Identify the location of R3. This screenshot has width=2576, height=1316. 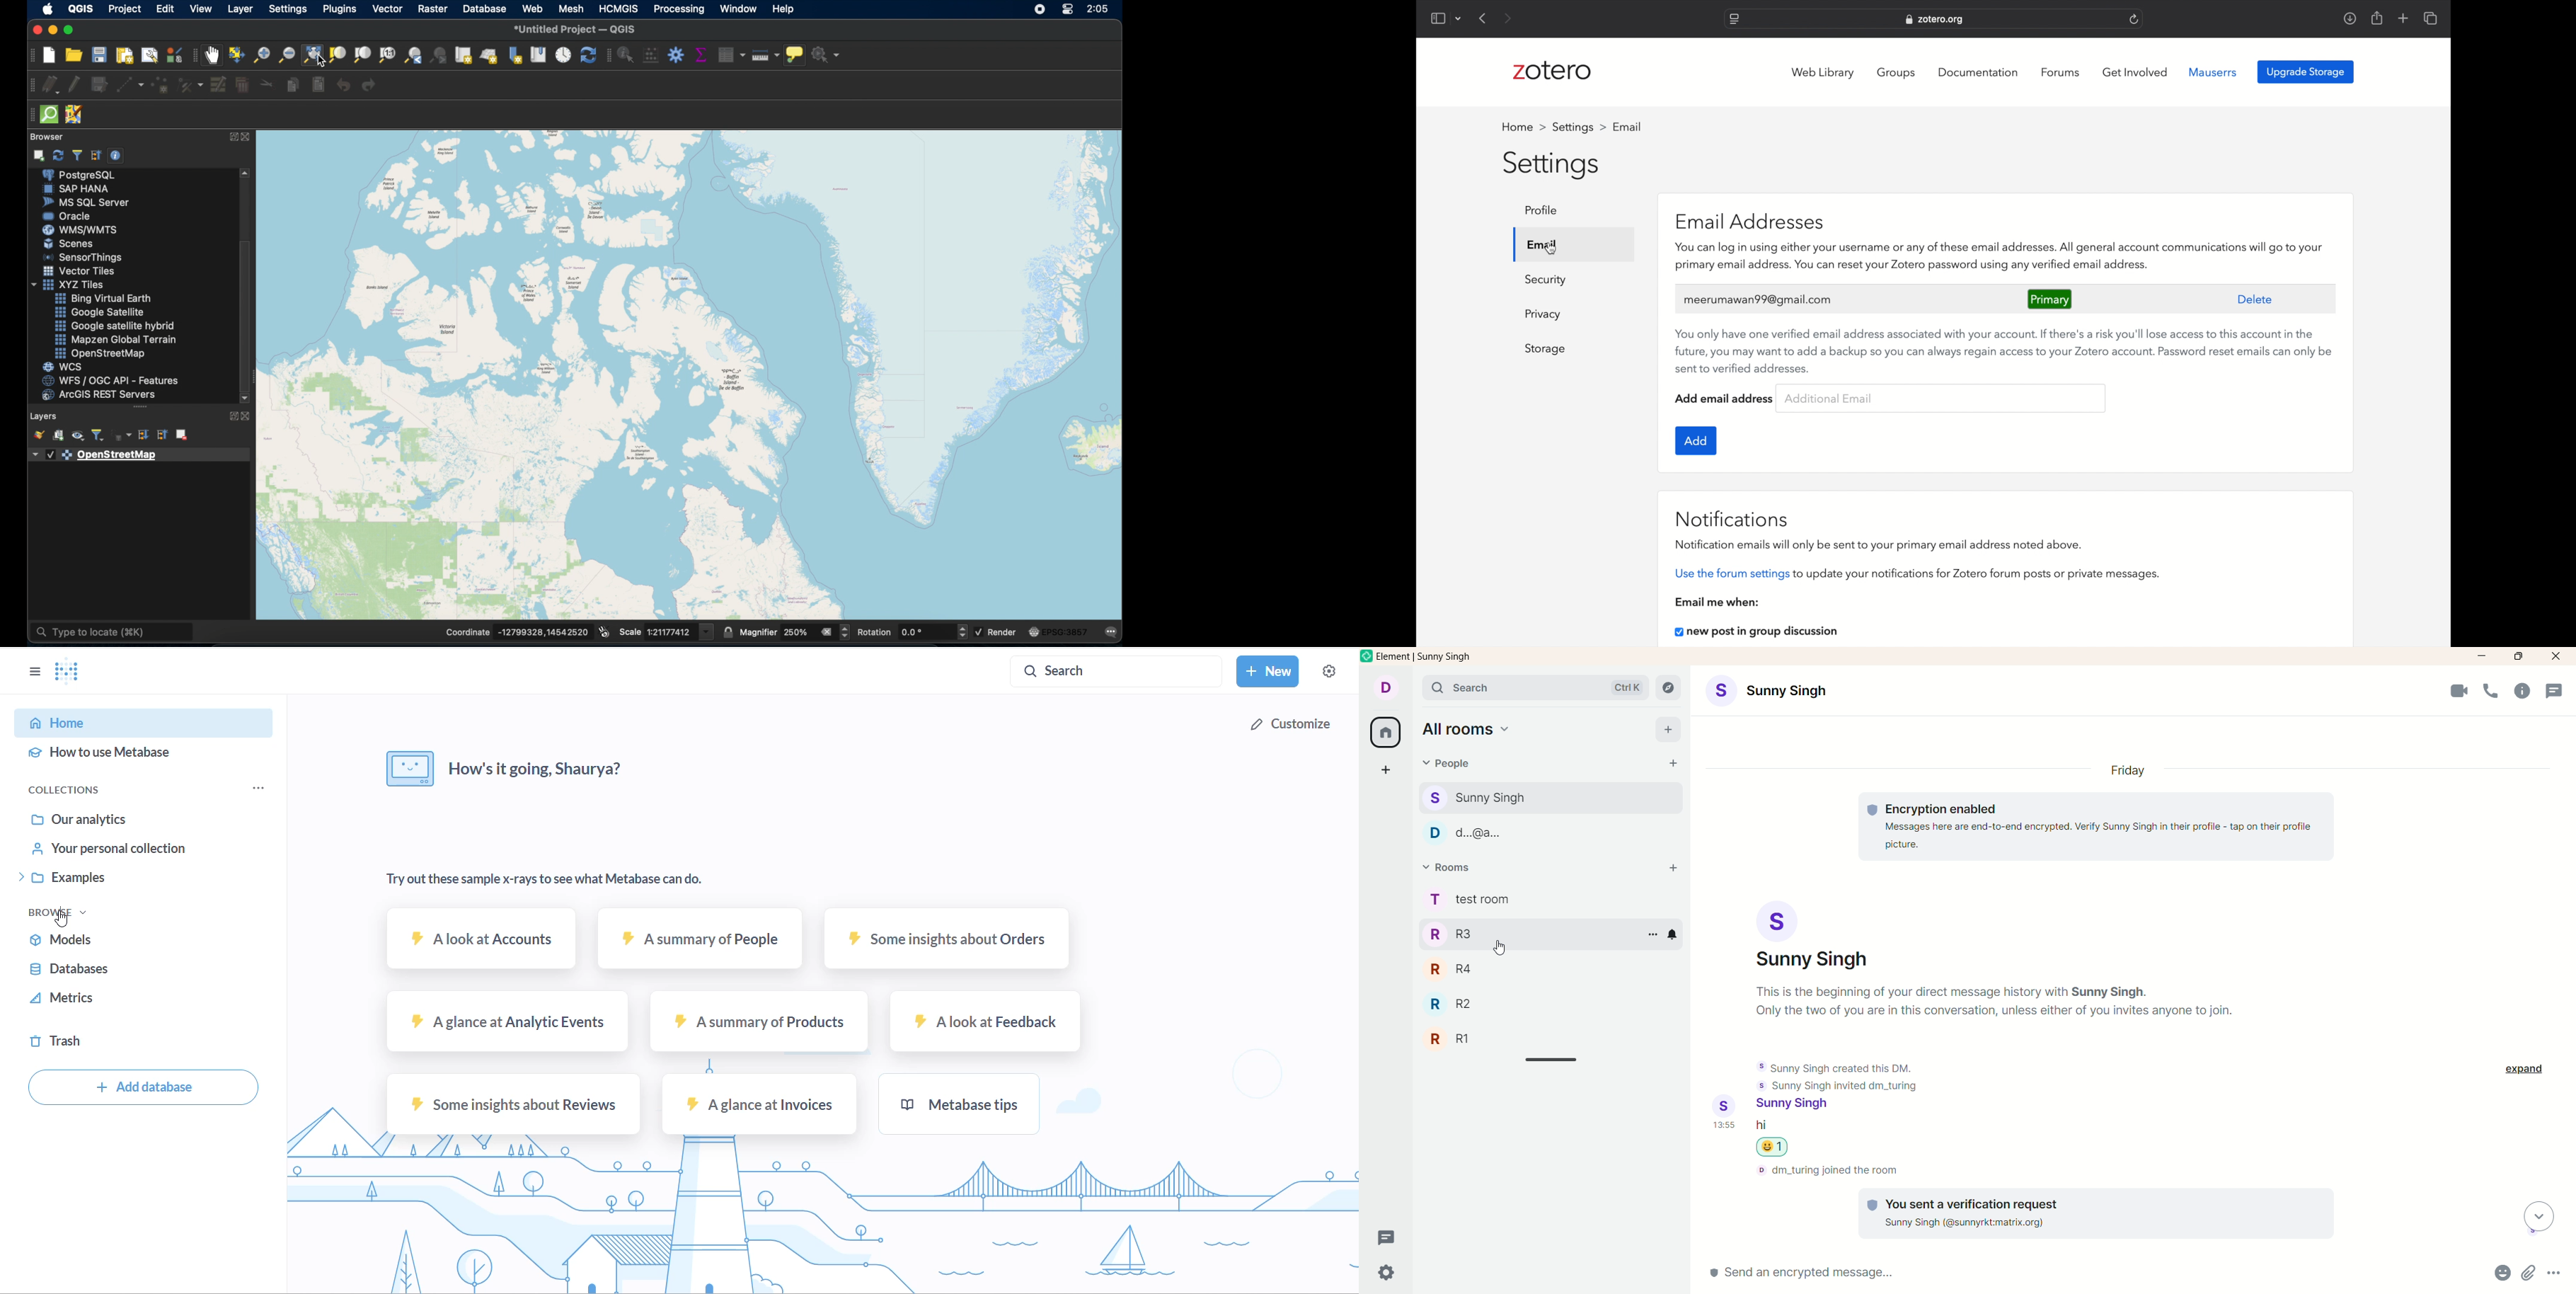
(1456, 936).